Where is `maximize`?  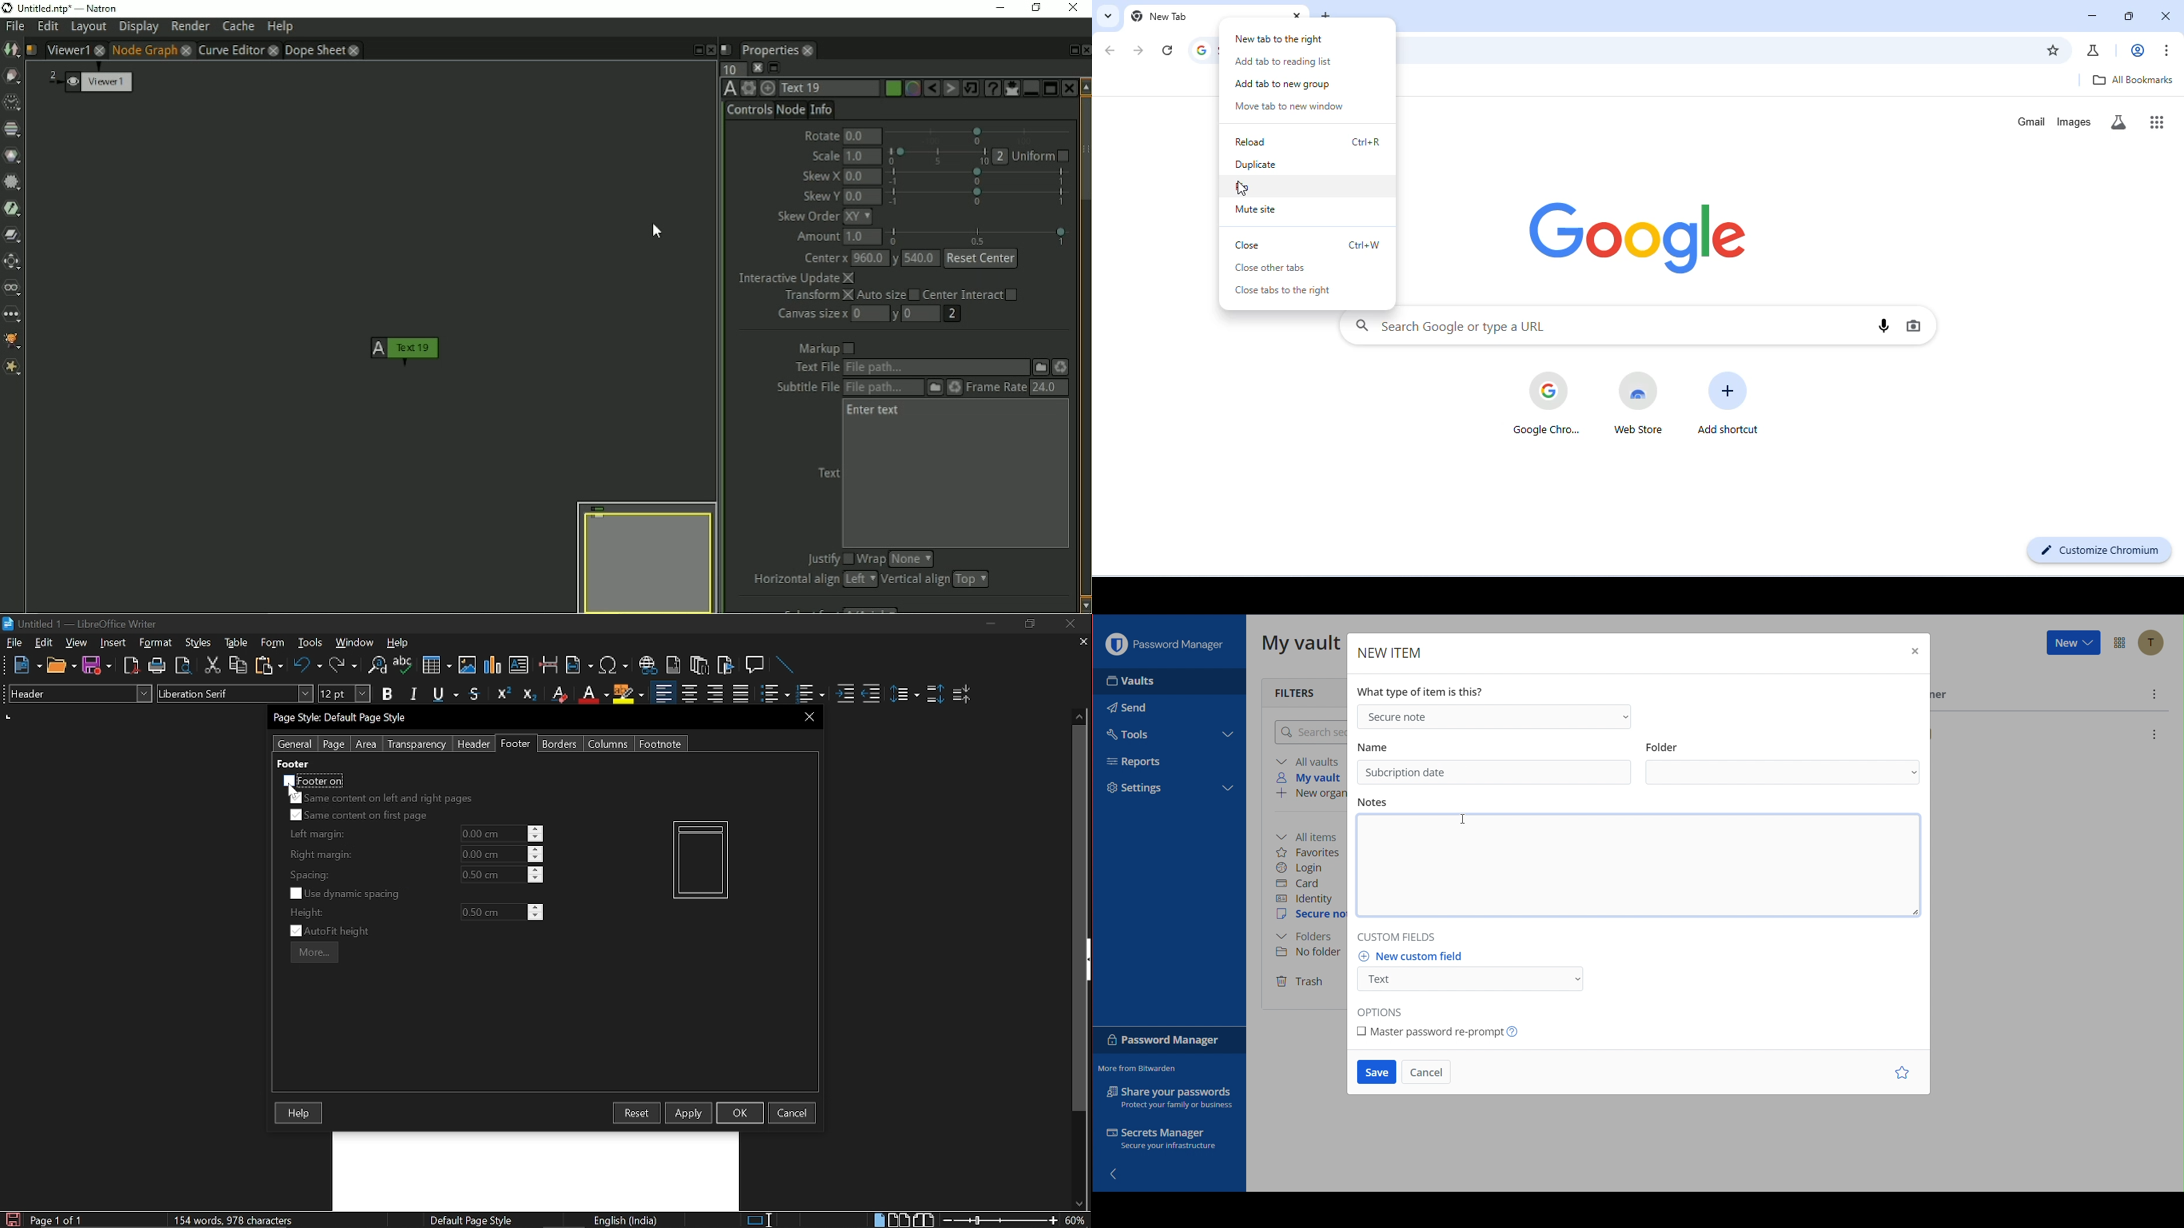 maximize is located at coordinates (2133, 17).